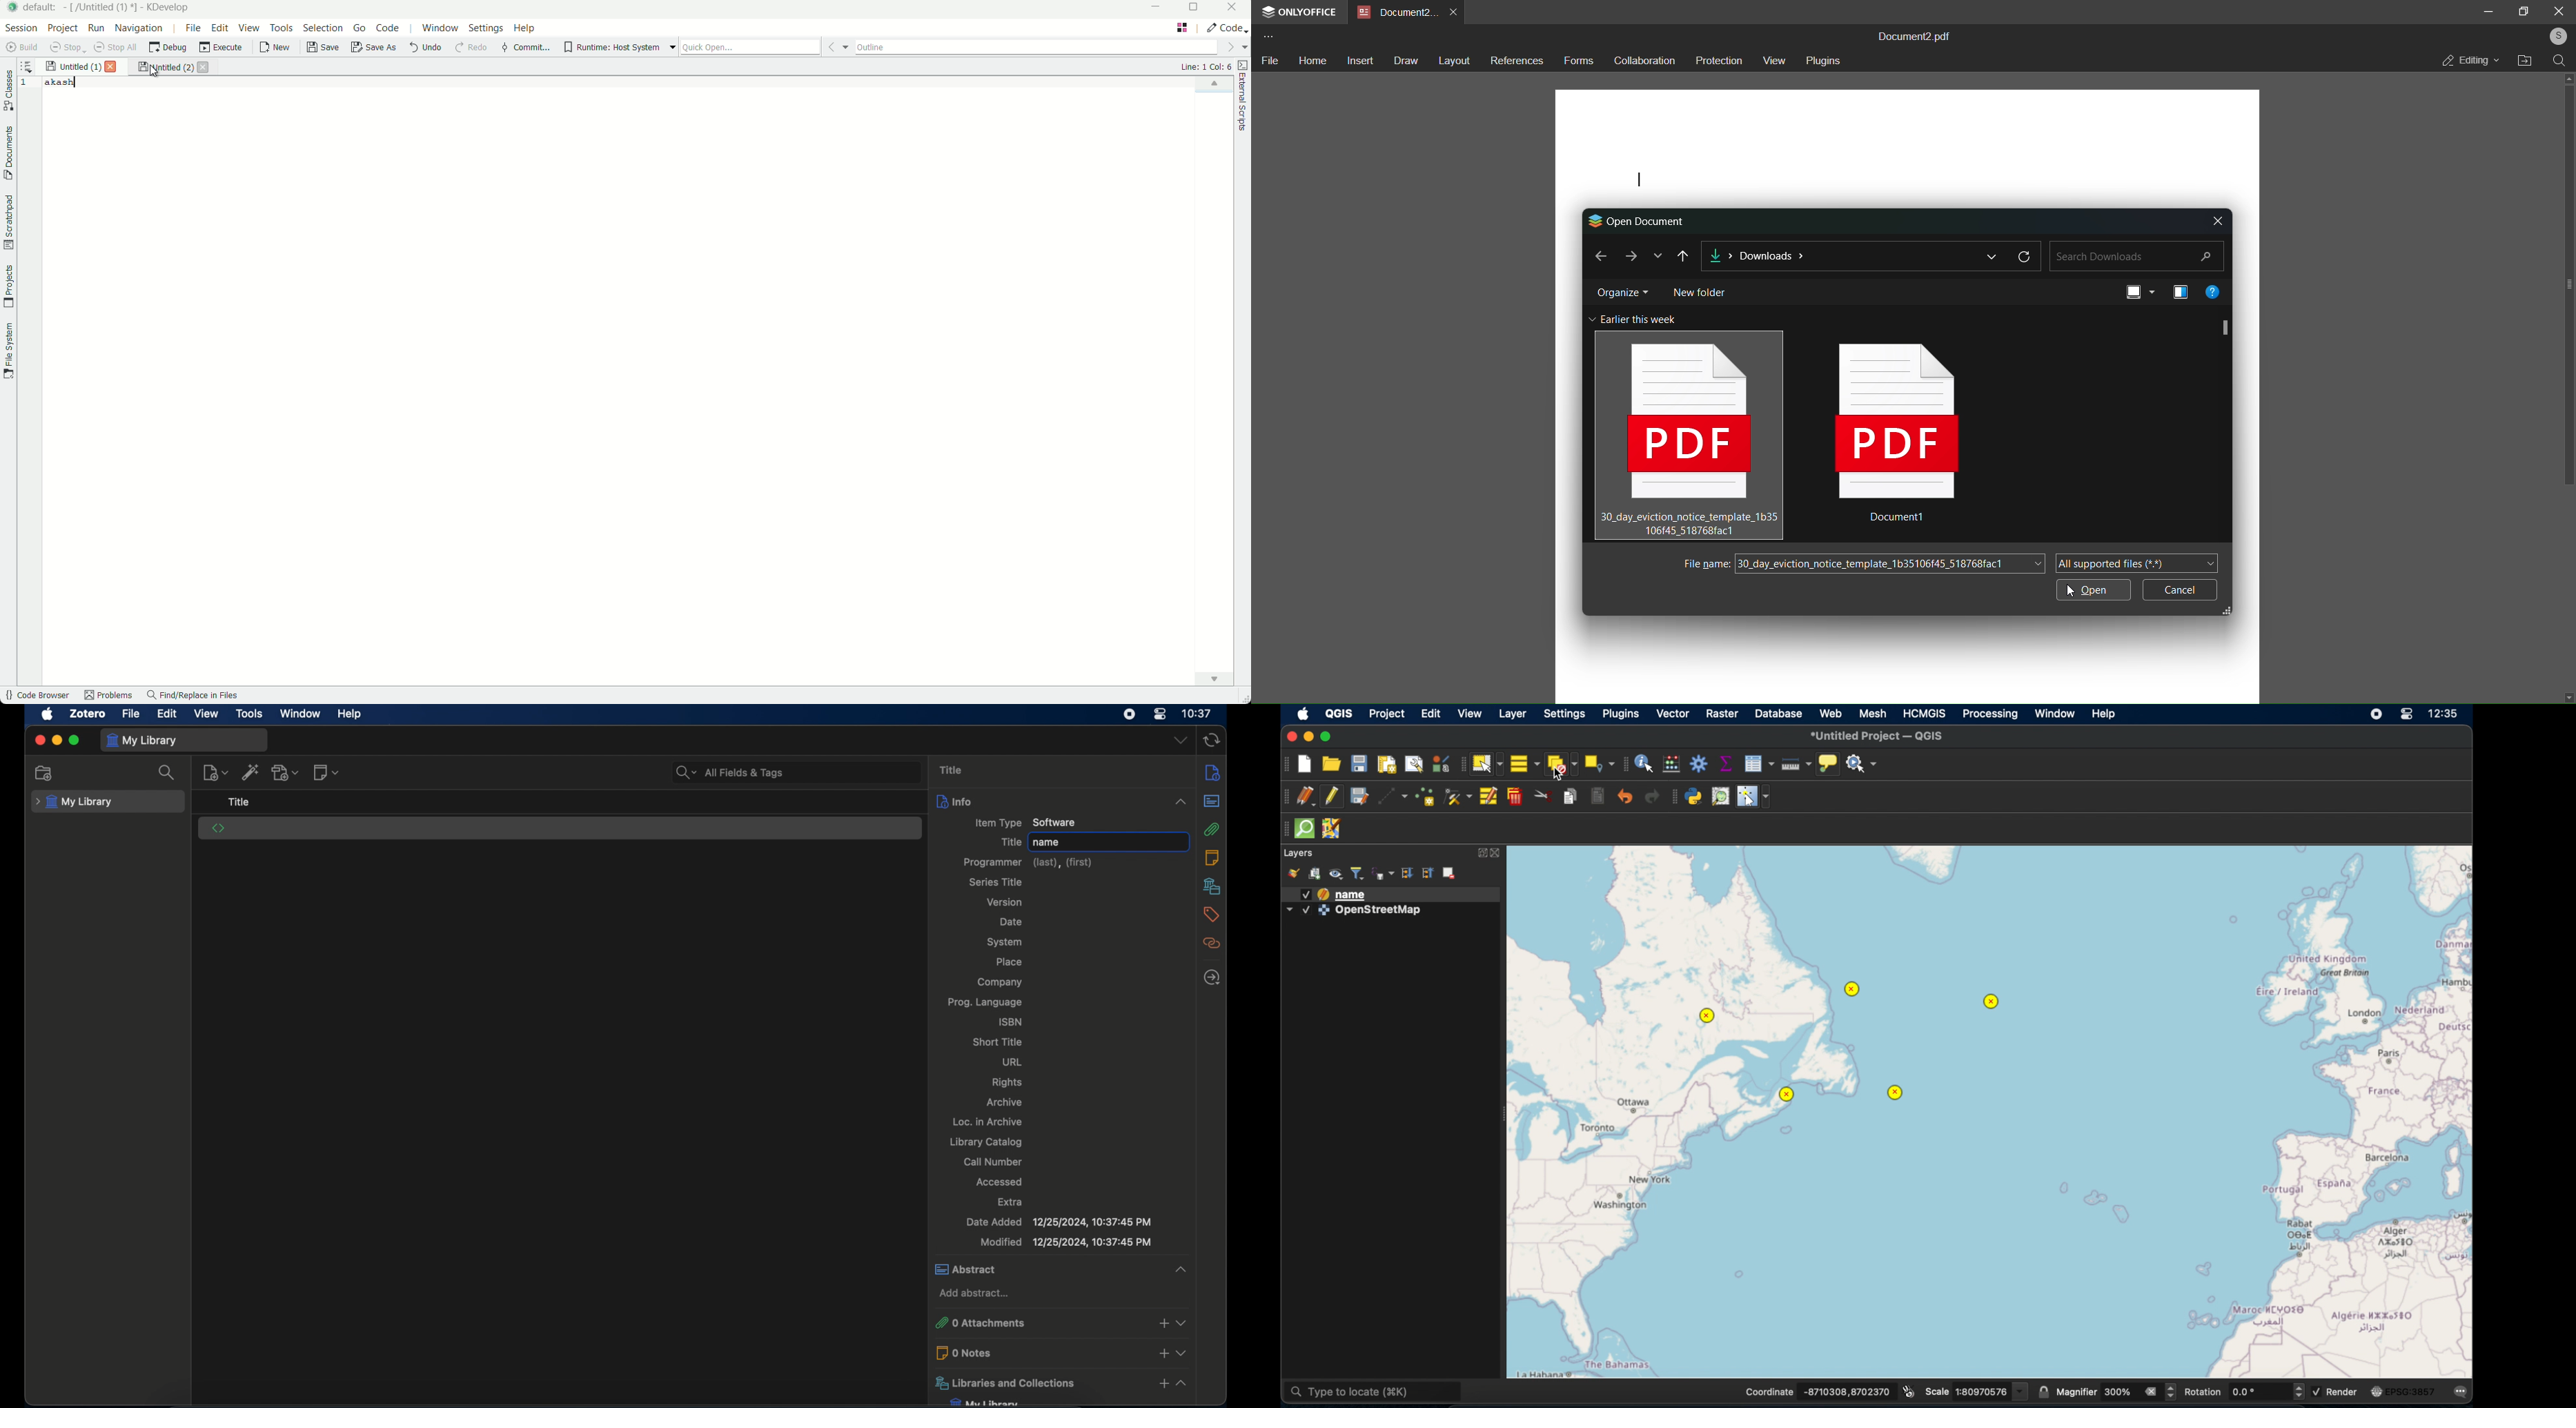 This screenshot has height=1428, width=2576. I want to click on my library, so click(74, 802).